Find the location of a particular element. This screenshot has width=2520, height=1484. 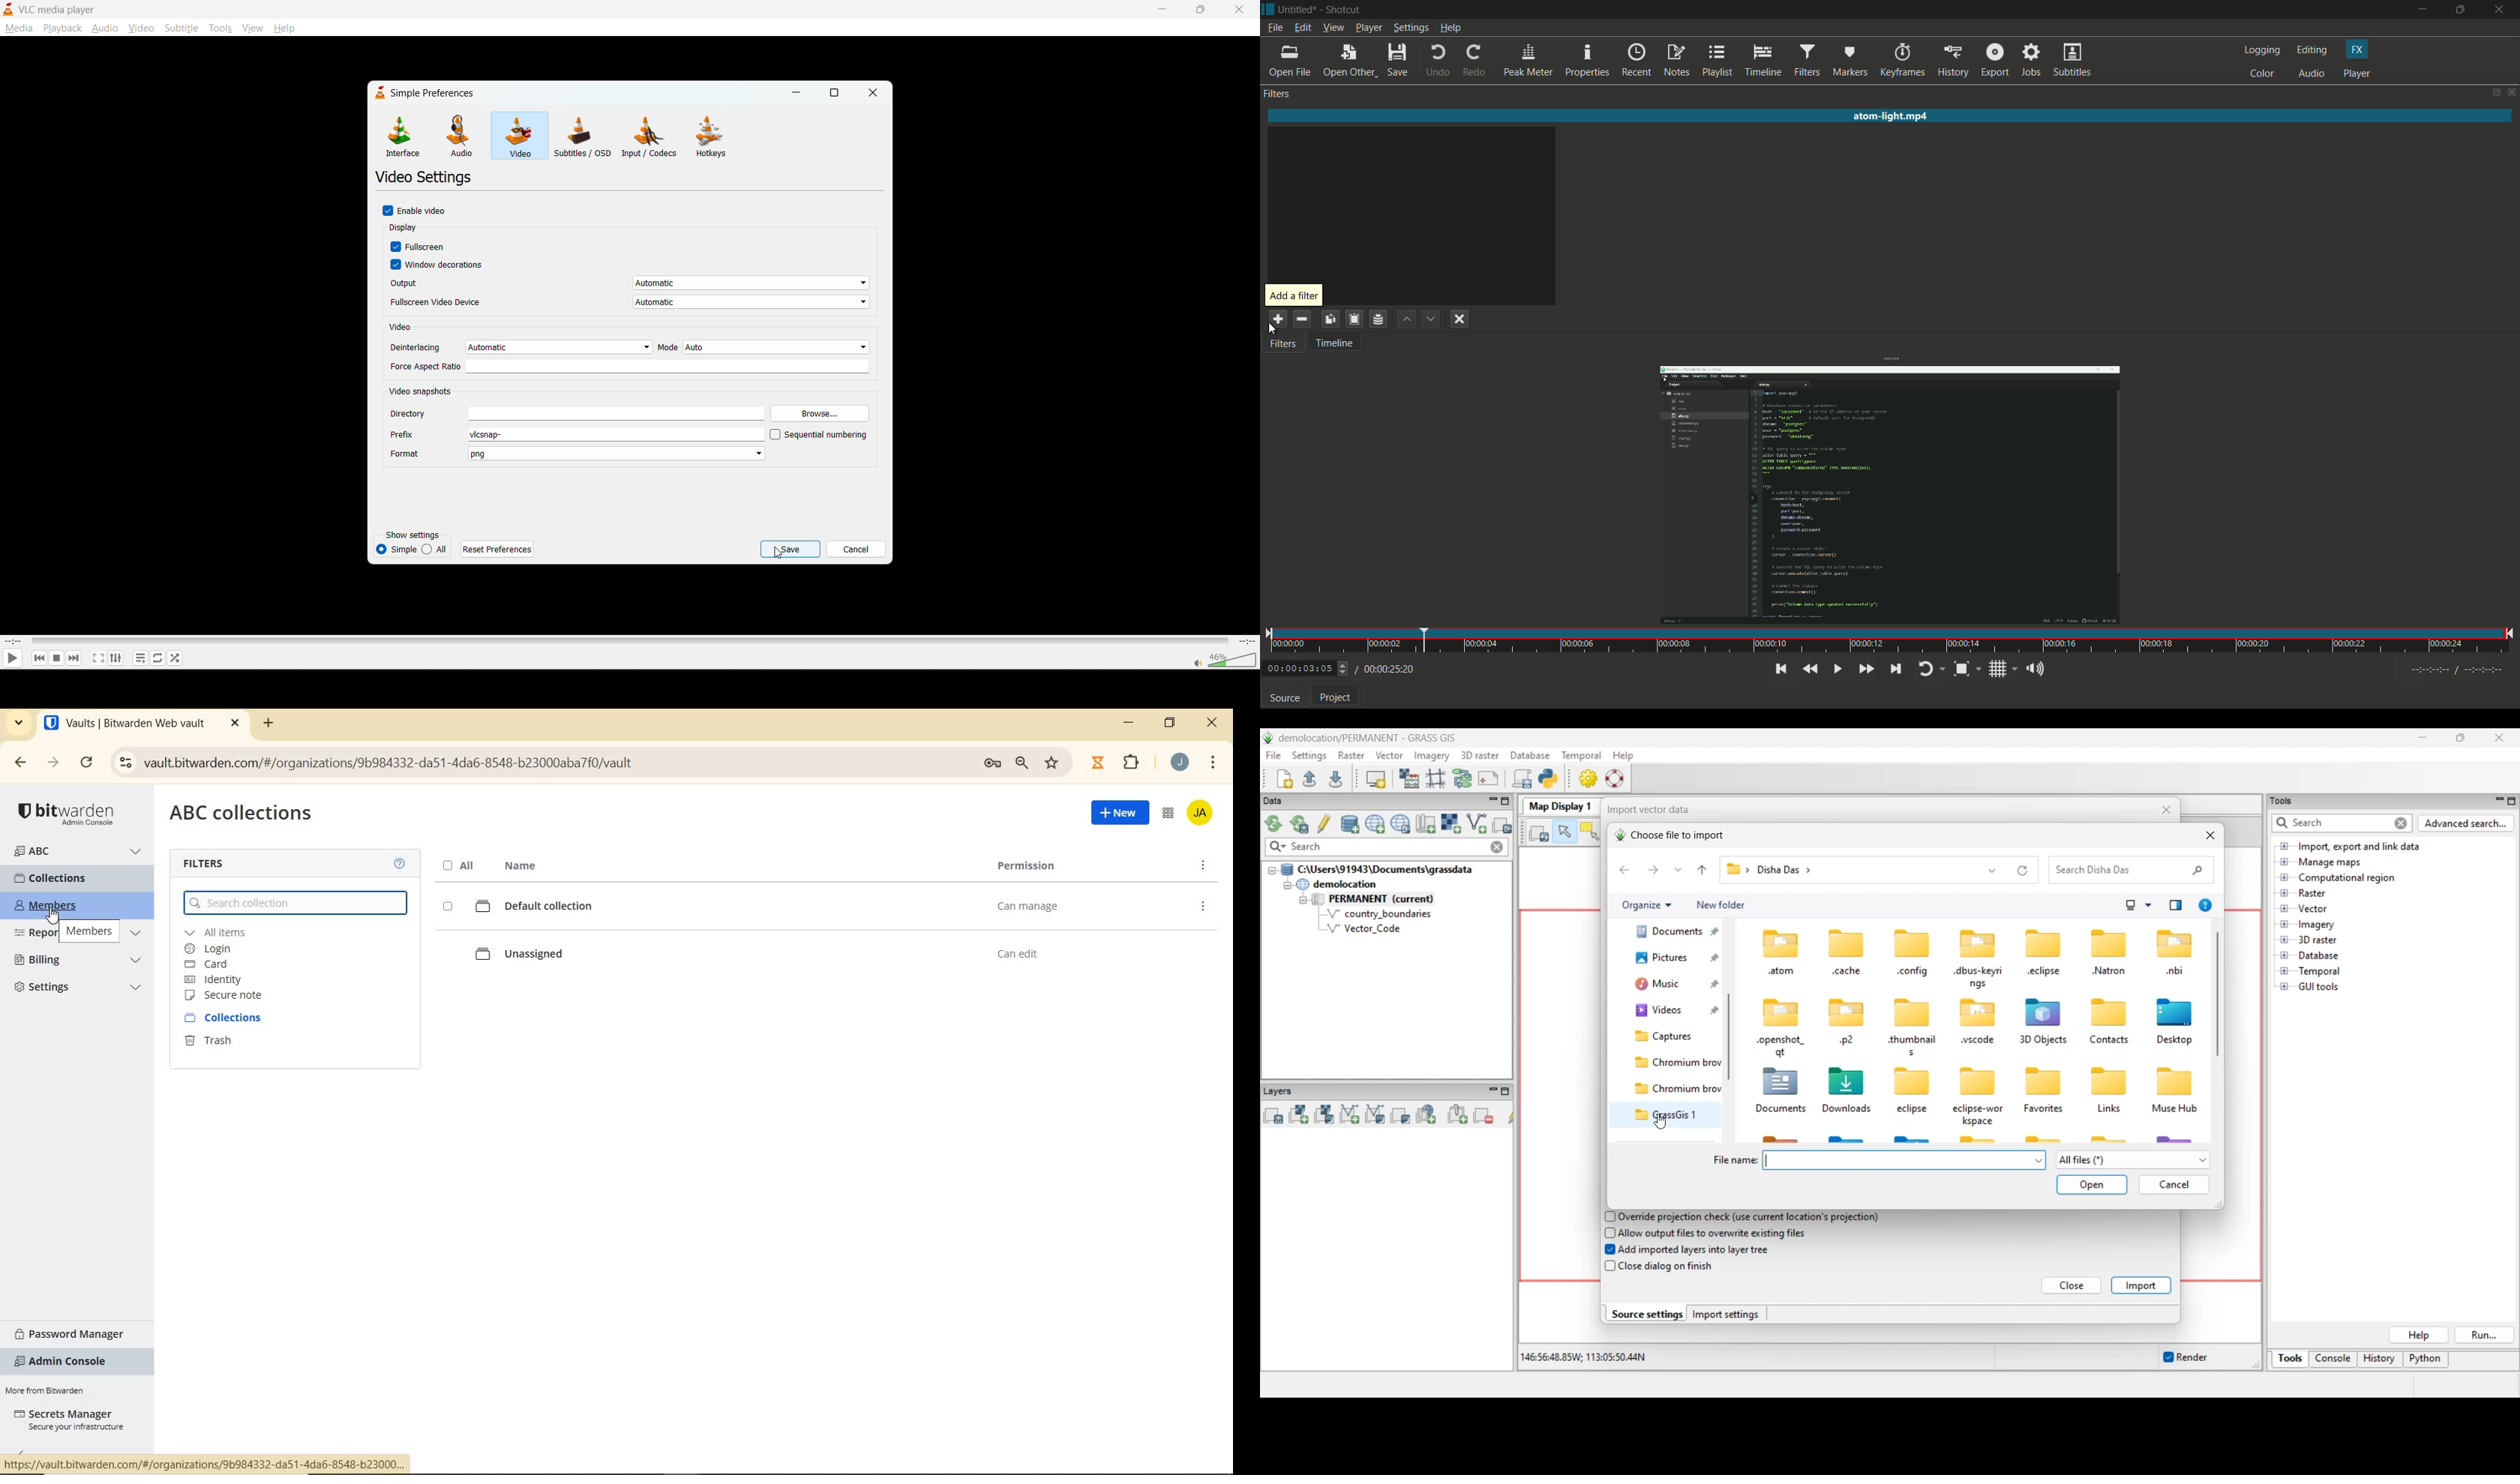

player is located at coordinates (2357, 74).